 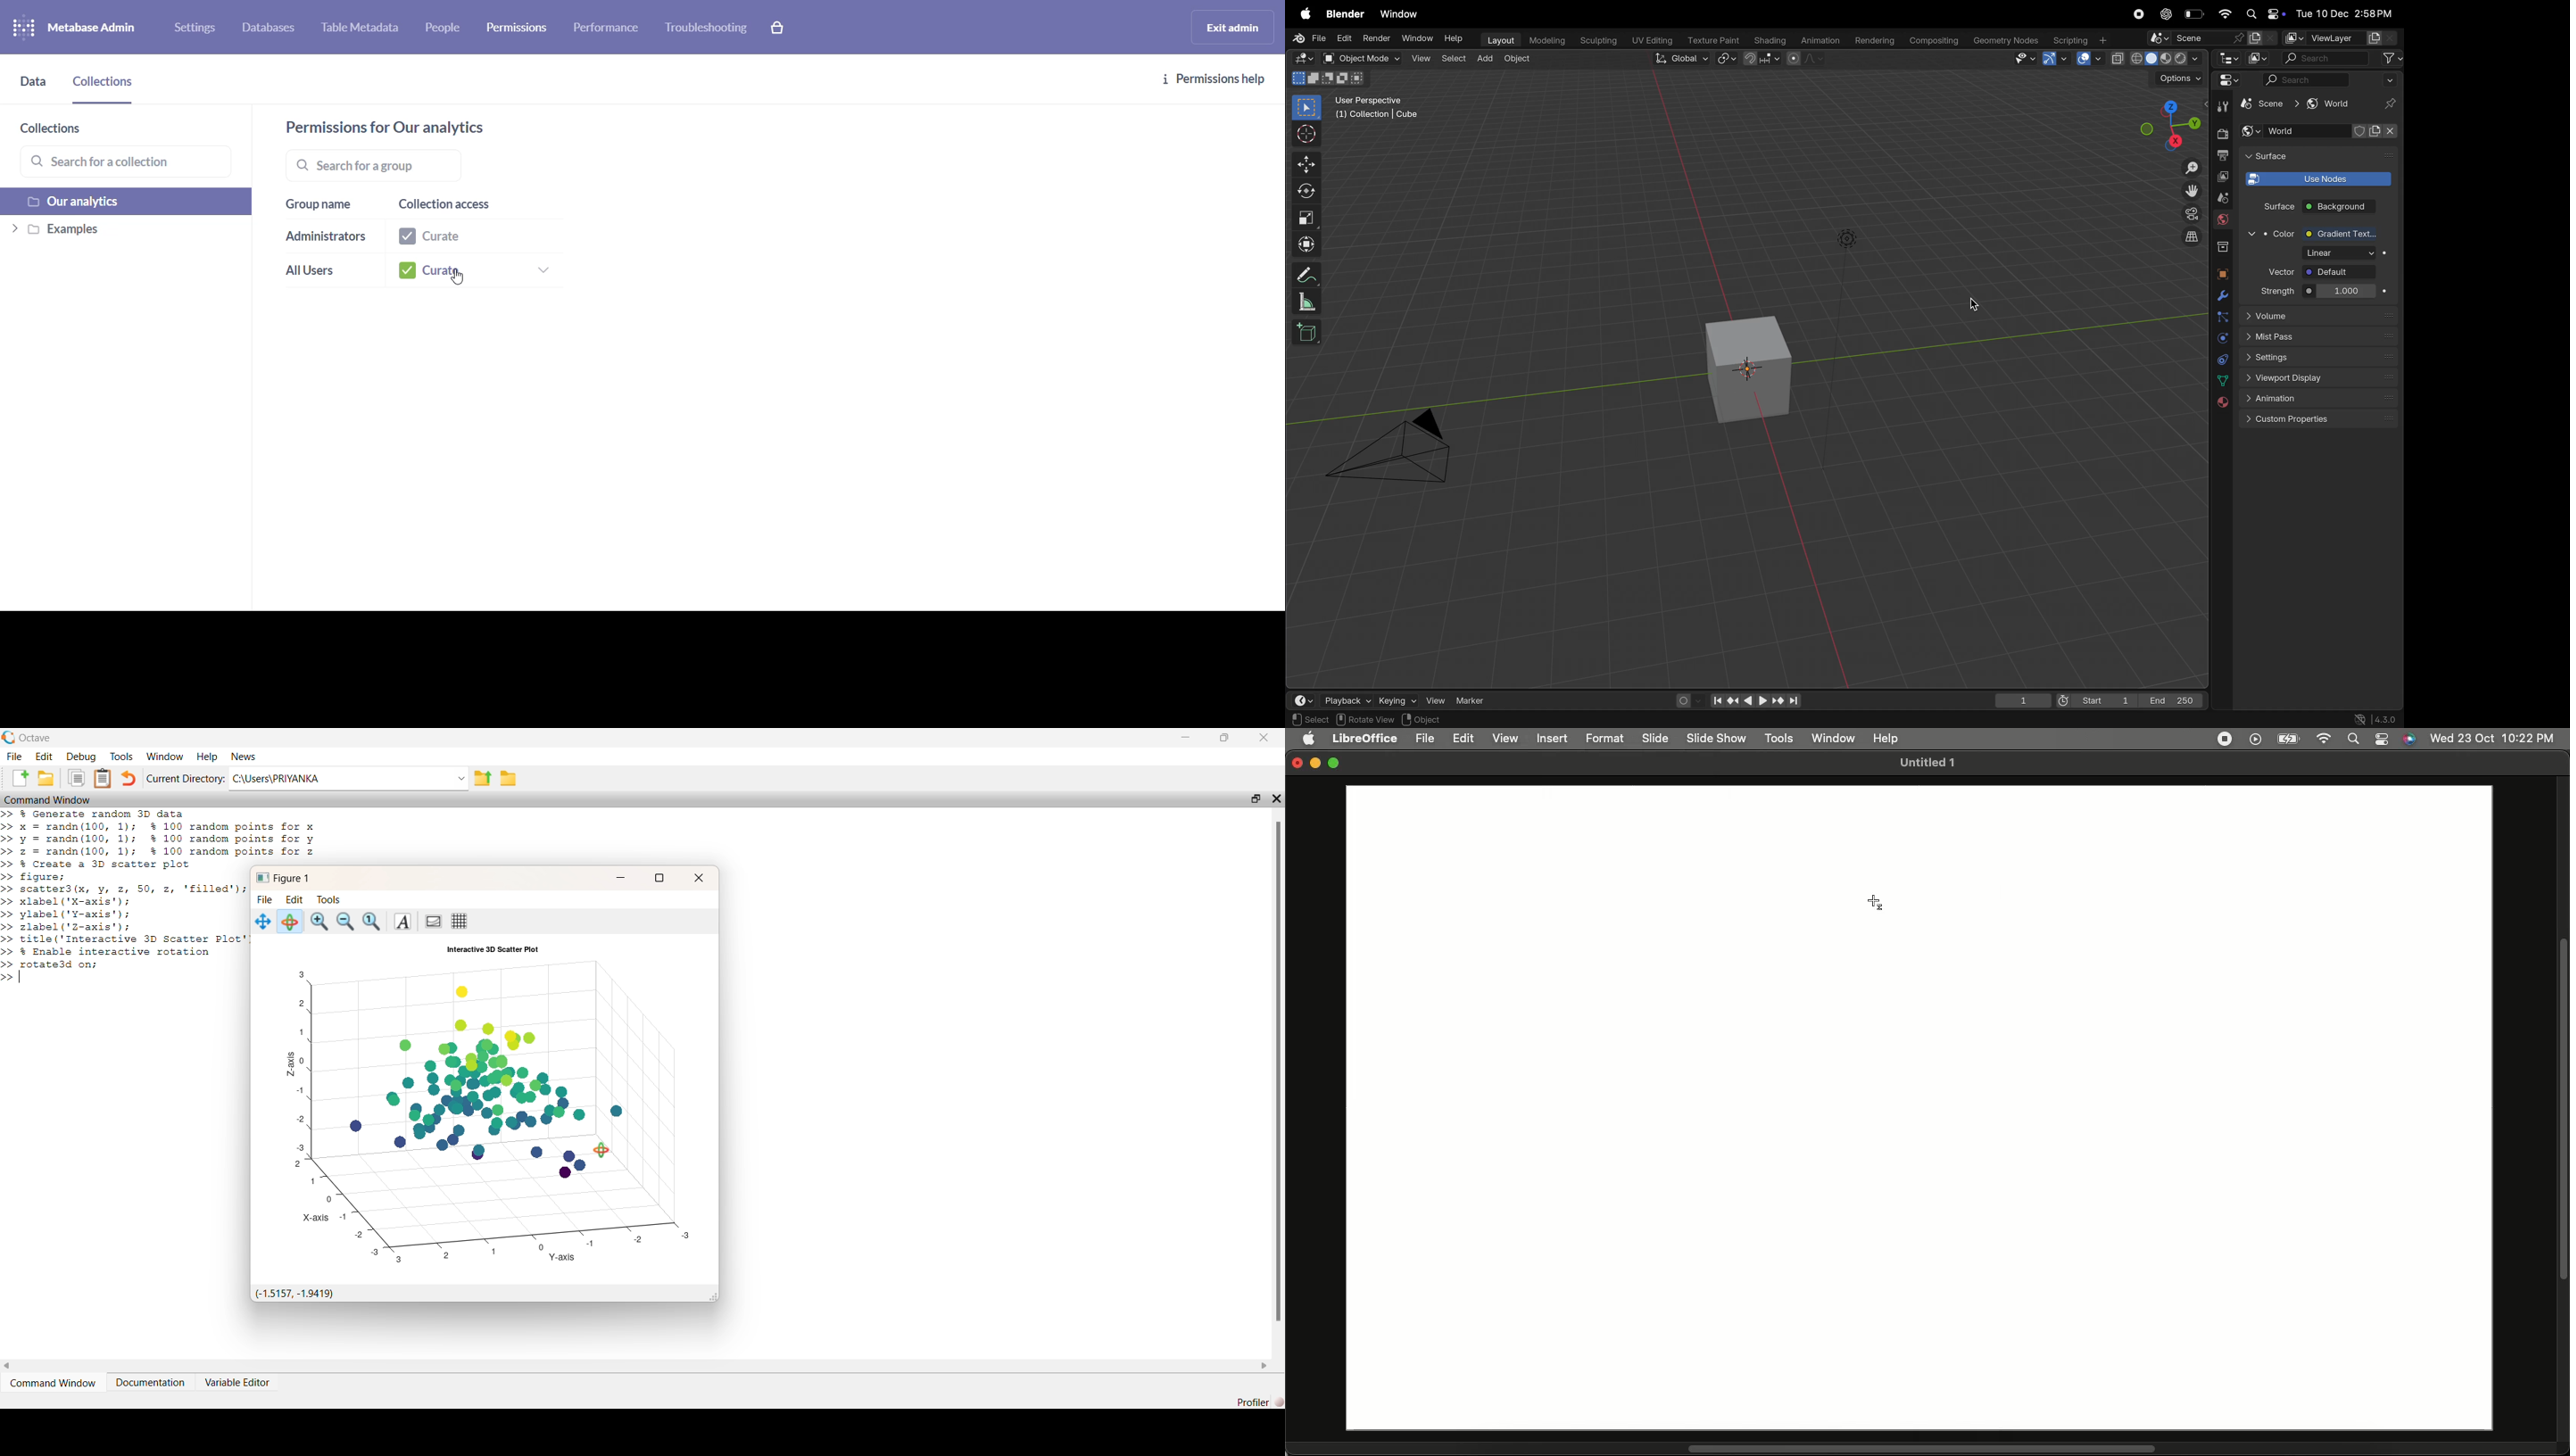 I want to click on Edit, so click(x=1465, y=739).